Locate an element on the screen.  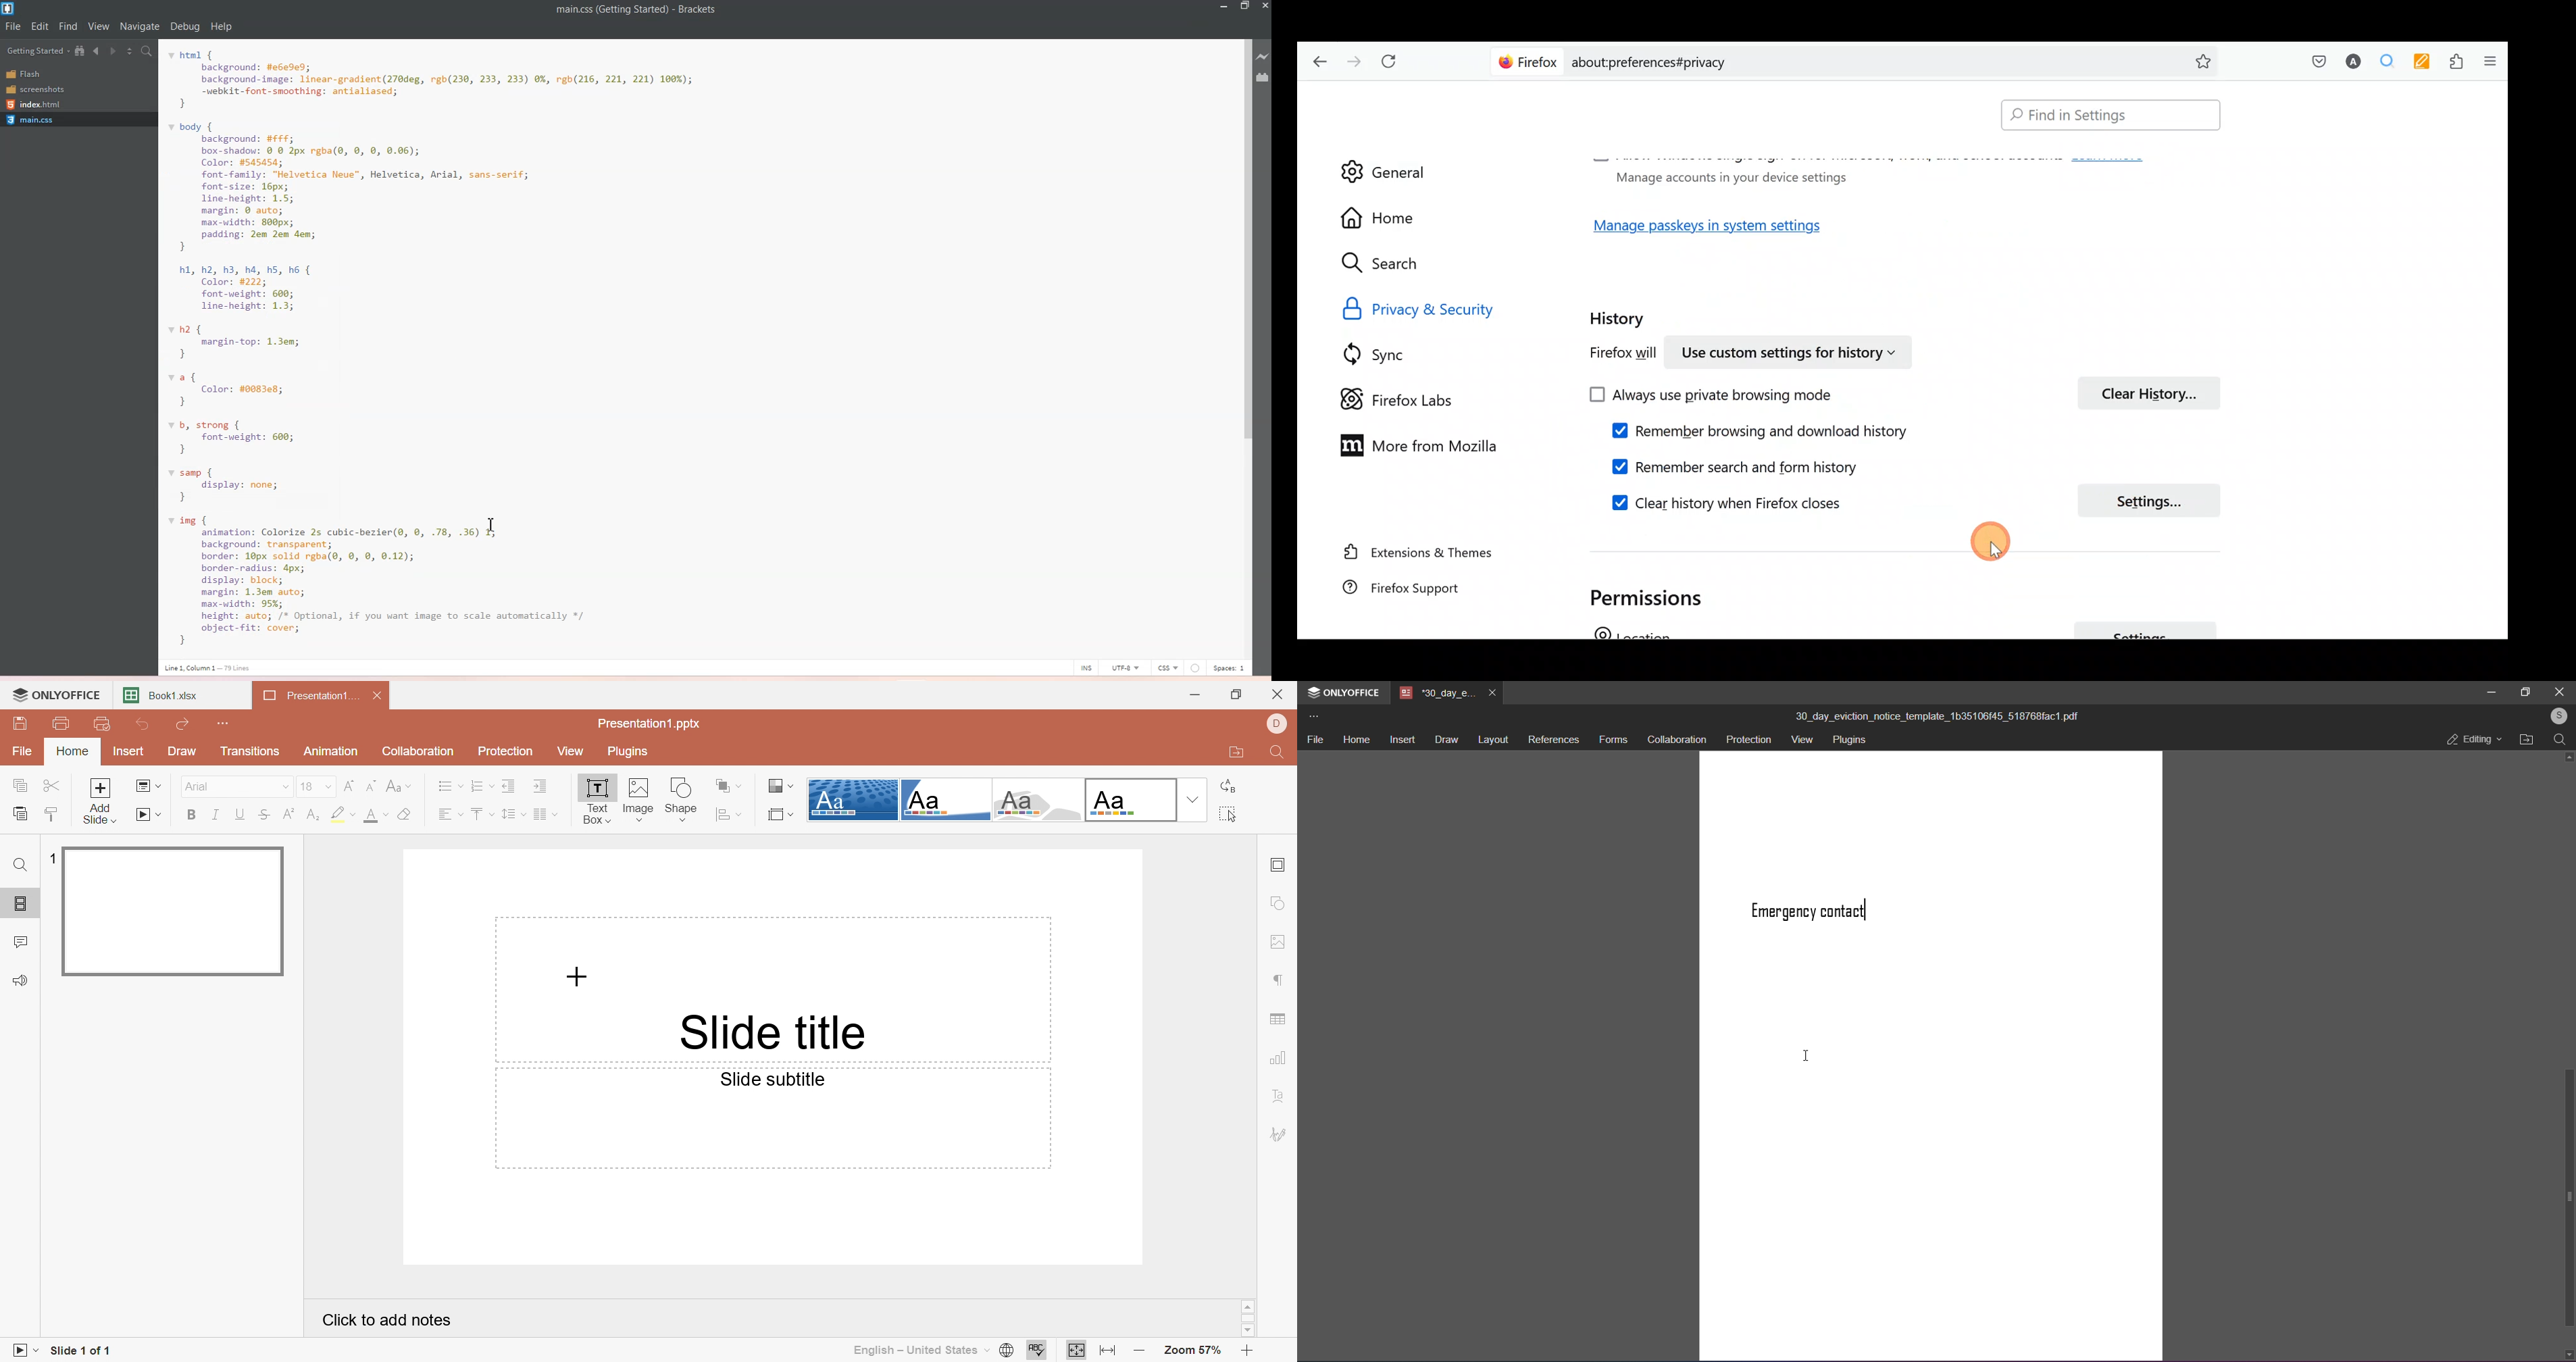
scroll bar is located at coordinates (2568, 1198).